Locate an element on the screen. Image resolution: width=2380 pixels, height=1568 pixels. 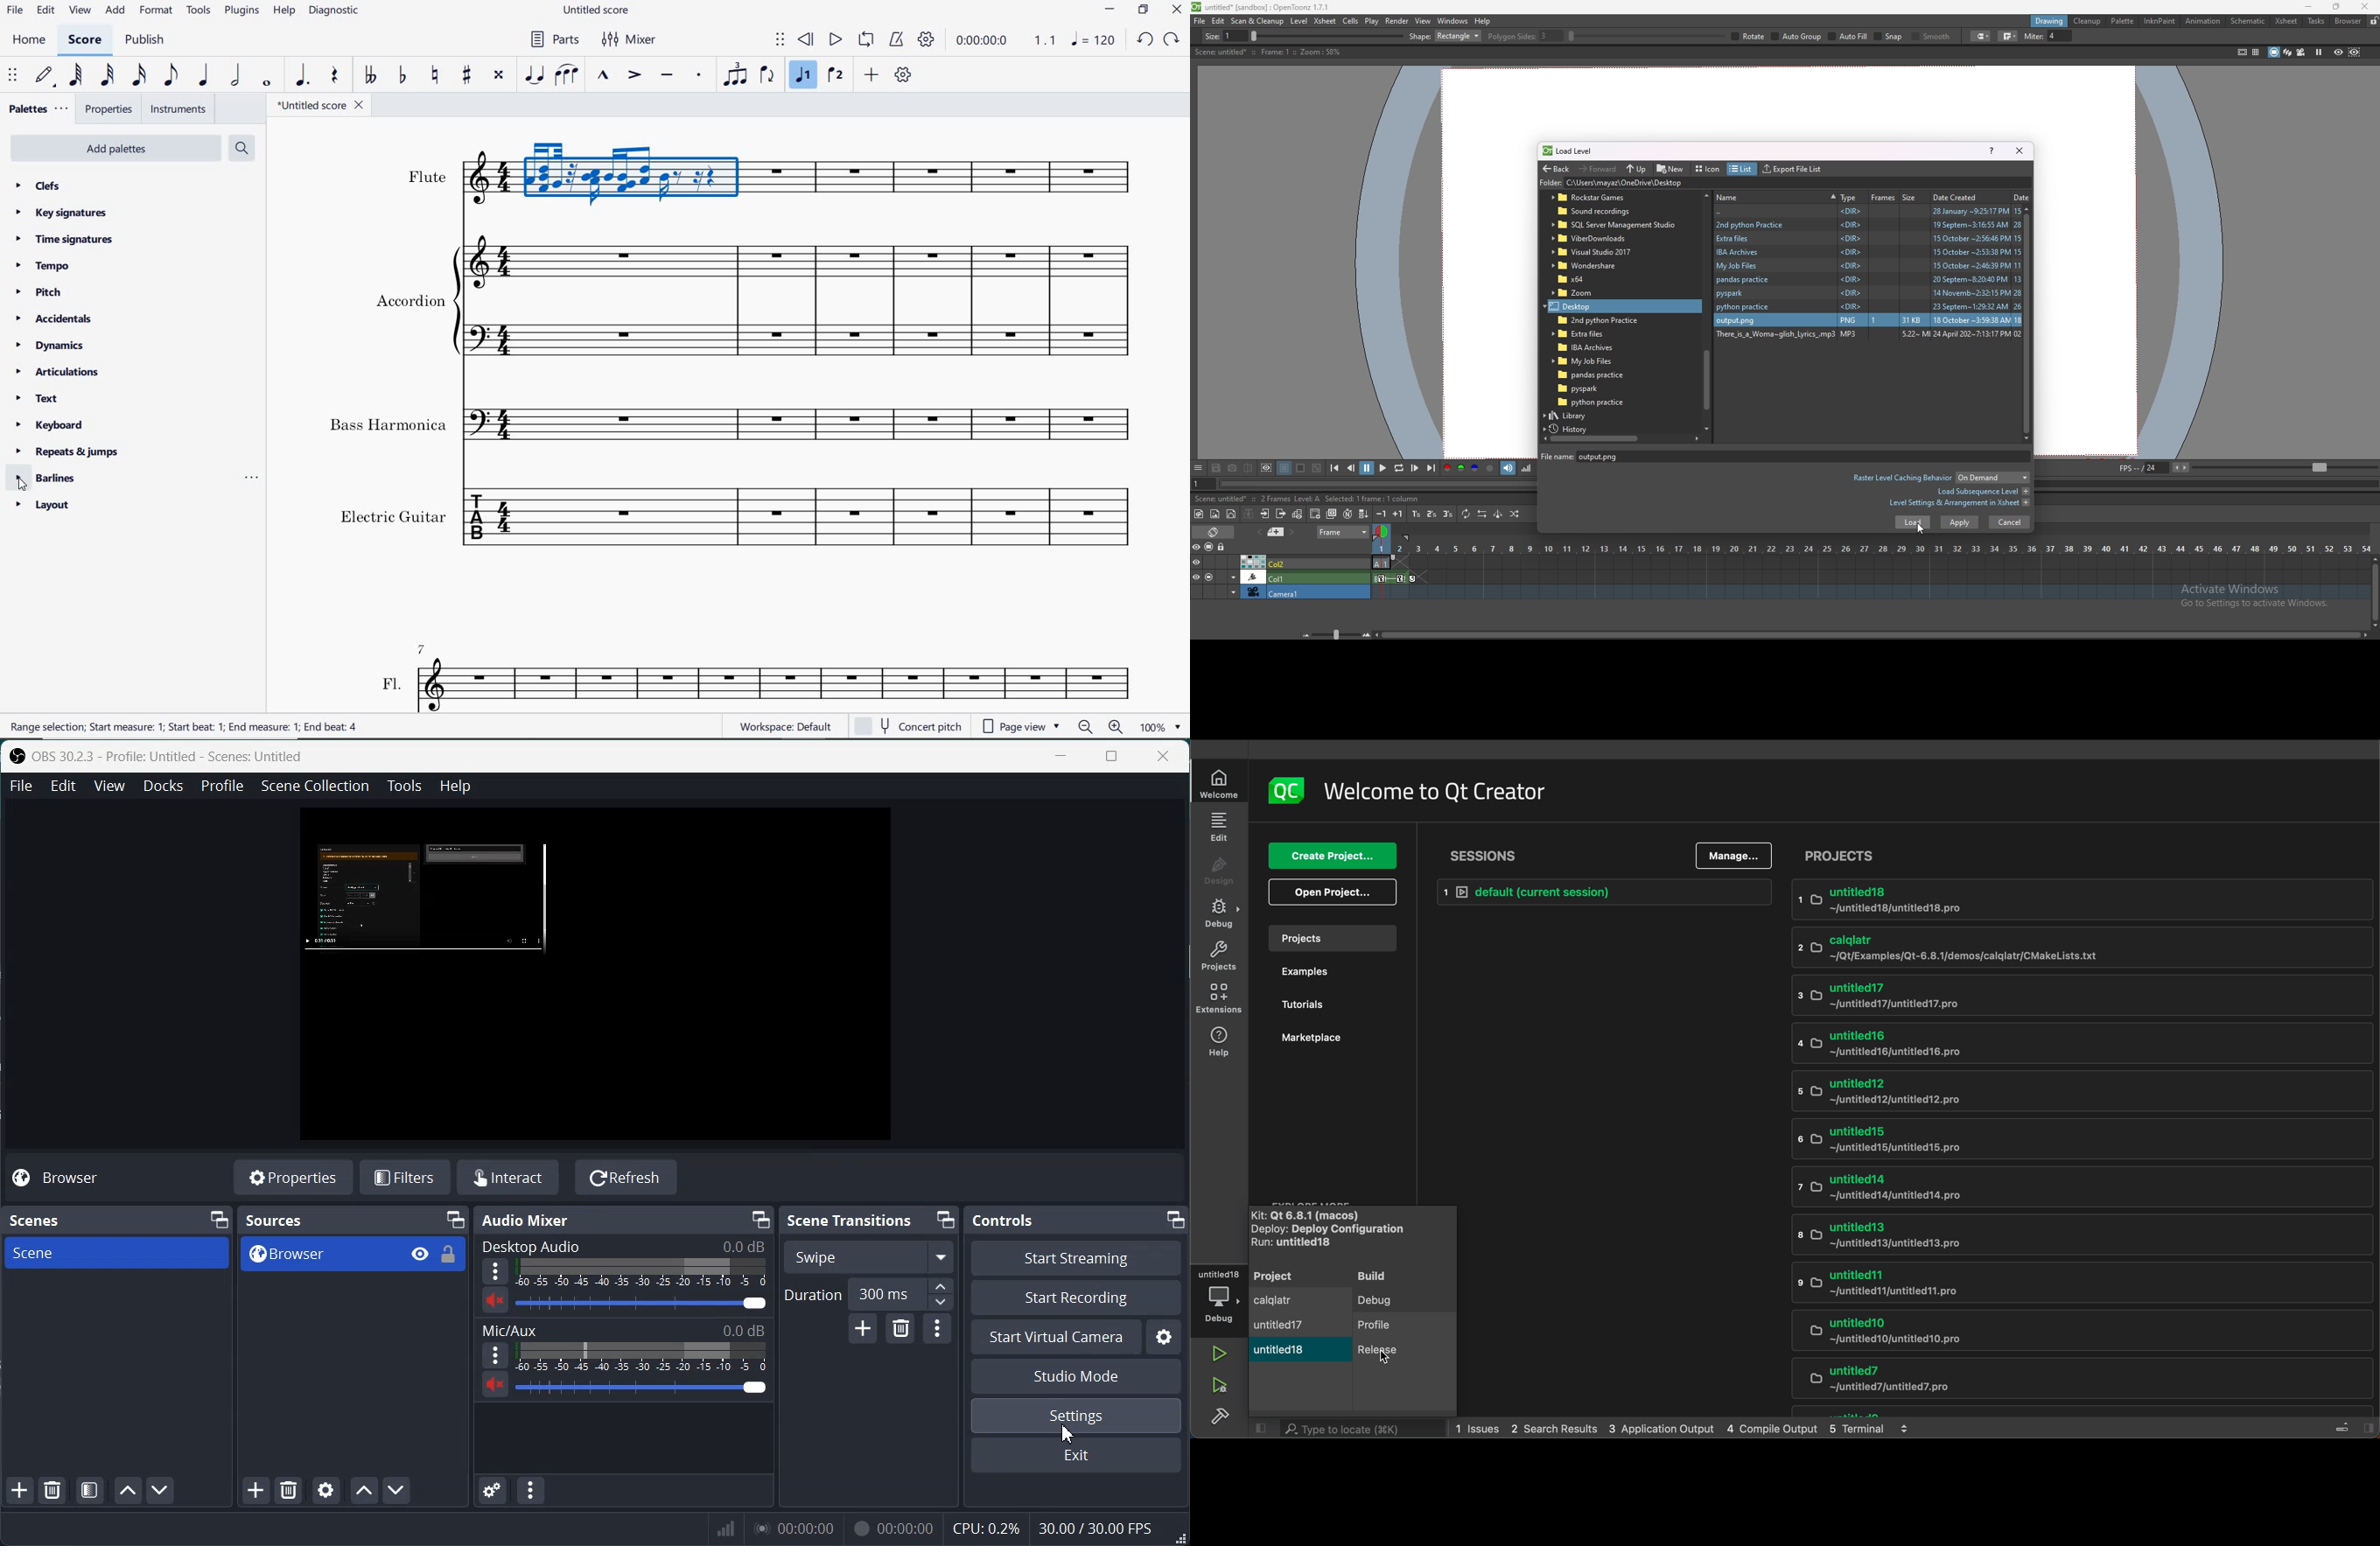
tutorials is located at coordinates (1330, 1006).